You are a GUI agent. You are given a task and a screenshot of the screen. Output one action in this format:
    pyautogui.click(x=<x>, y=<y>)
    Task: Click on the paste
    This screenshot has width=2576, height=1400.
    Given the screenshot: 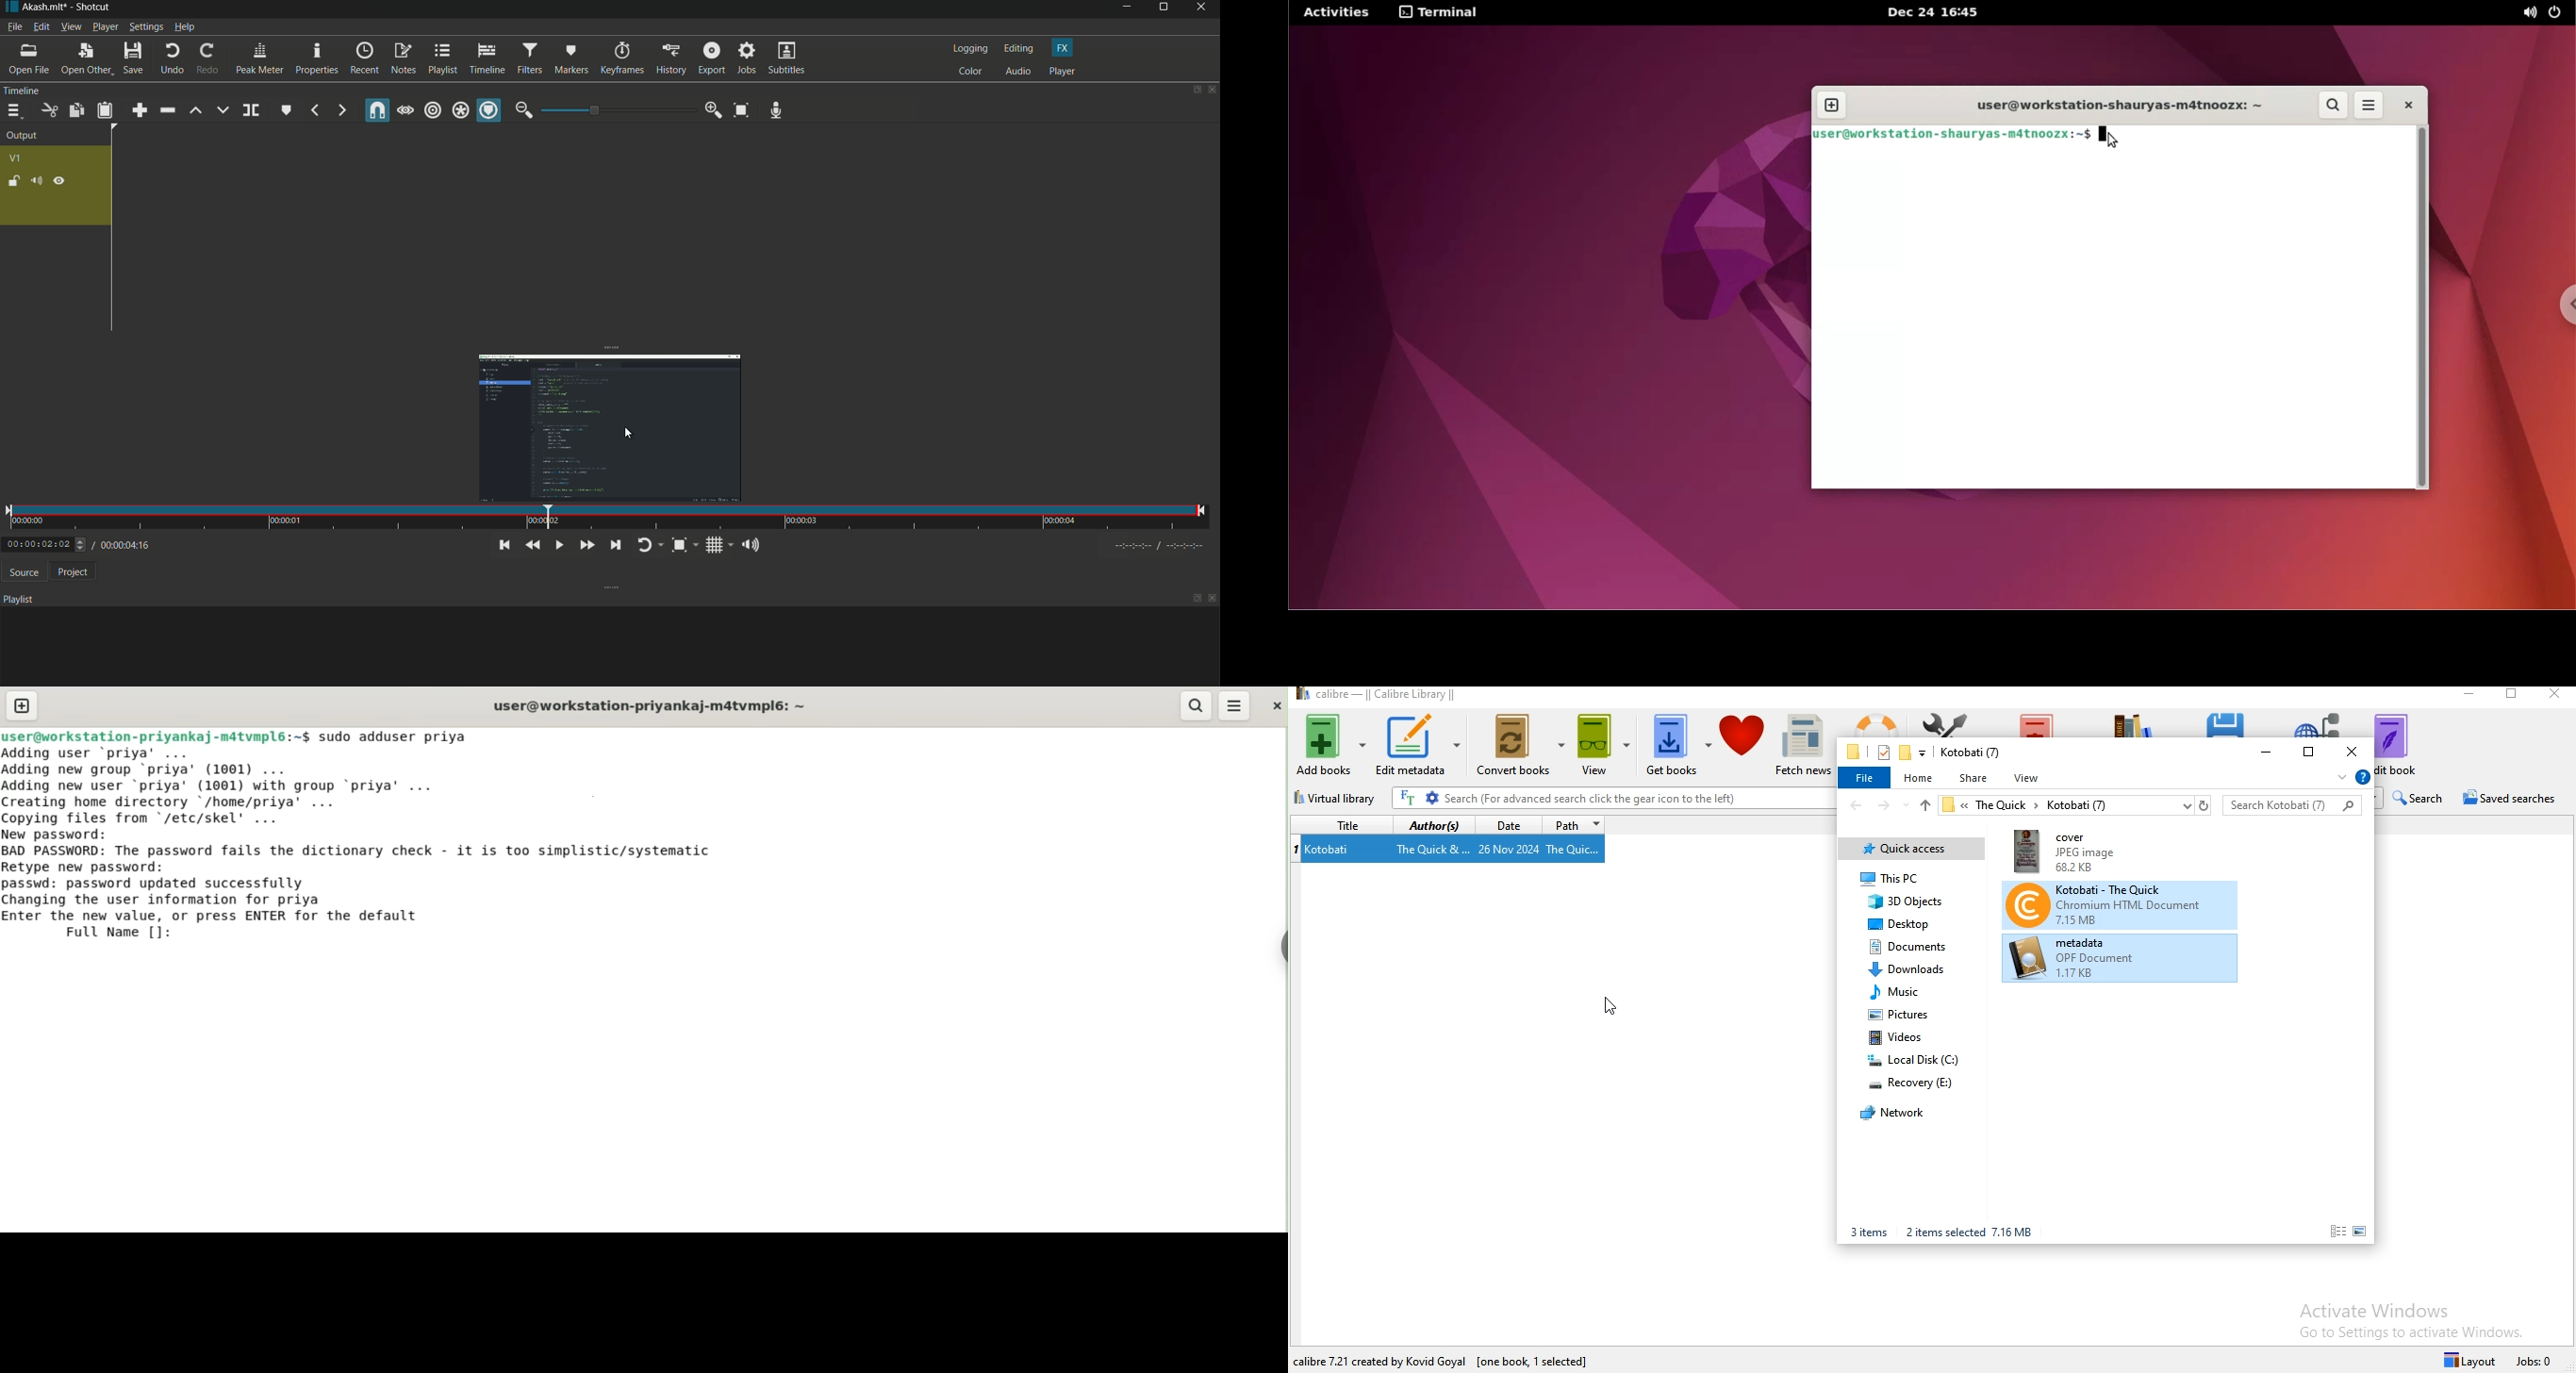 What is the action you would take?
    pyautogui.click(x=105, y=111)
    